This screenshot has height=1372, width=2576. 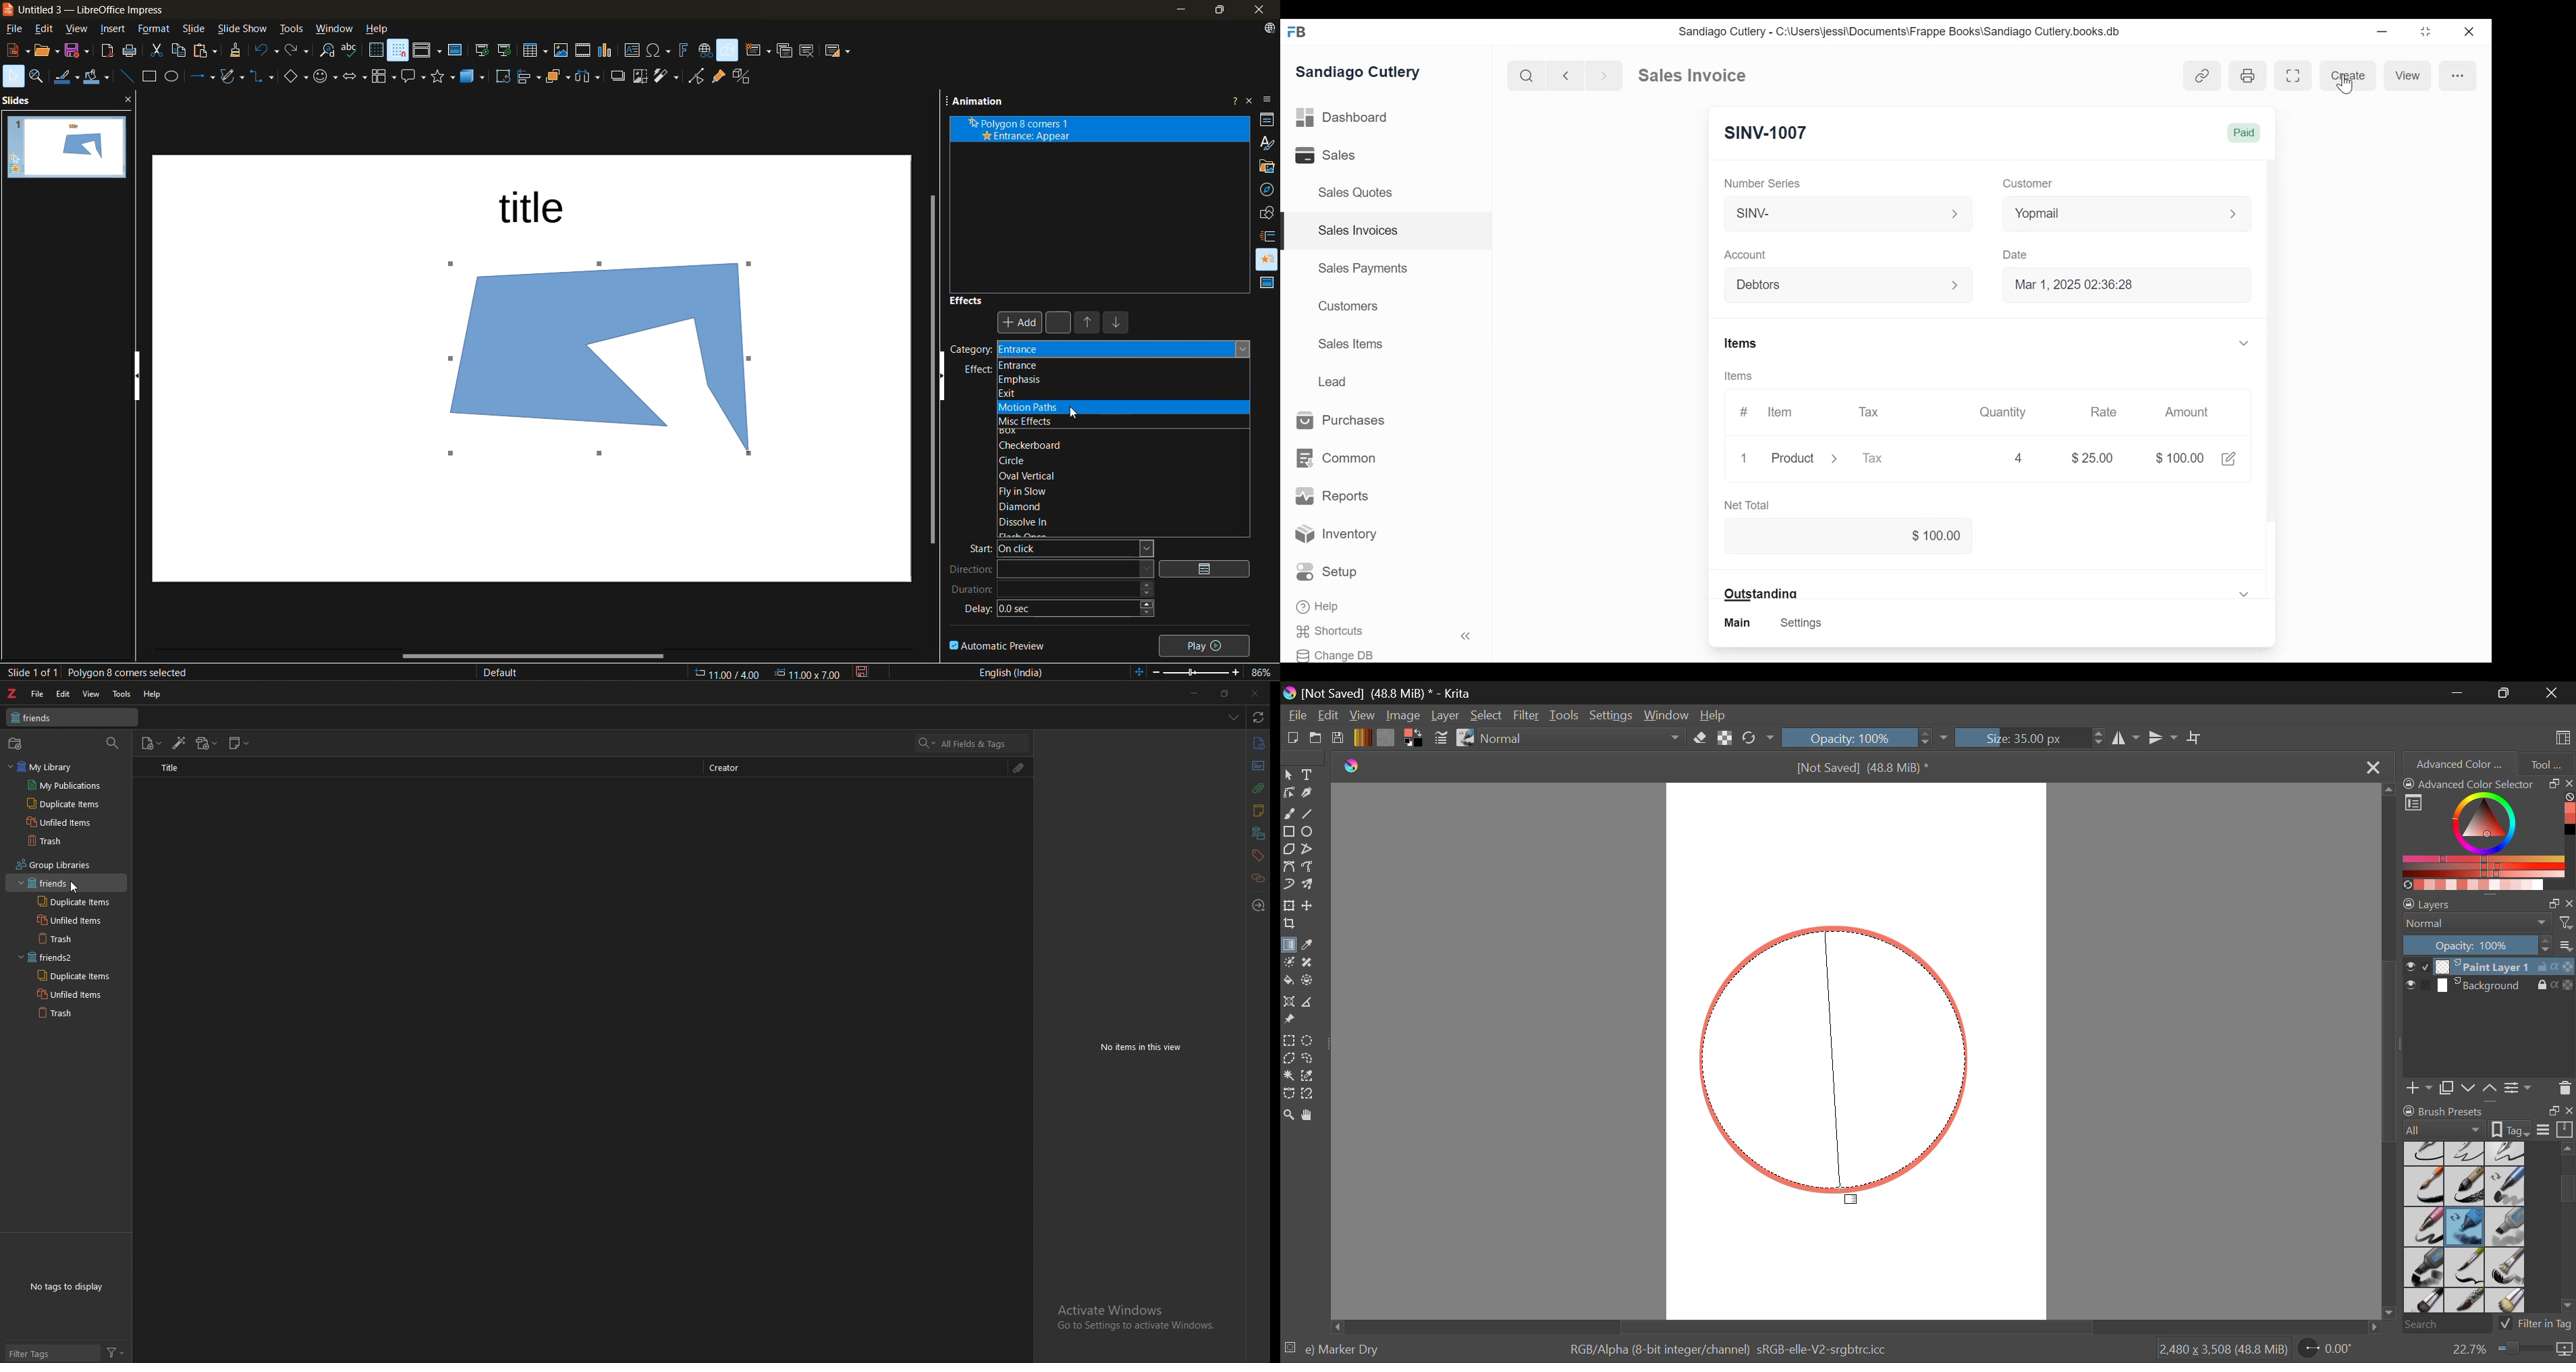 I want to click on Refresh, so click(x=1753, y=739).